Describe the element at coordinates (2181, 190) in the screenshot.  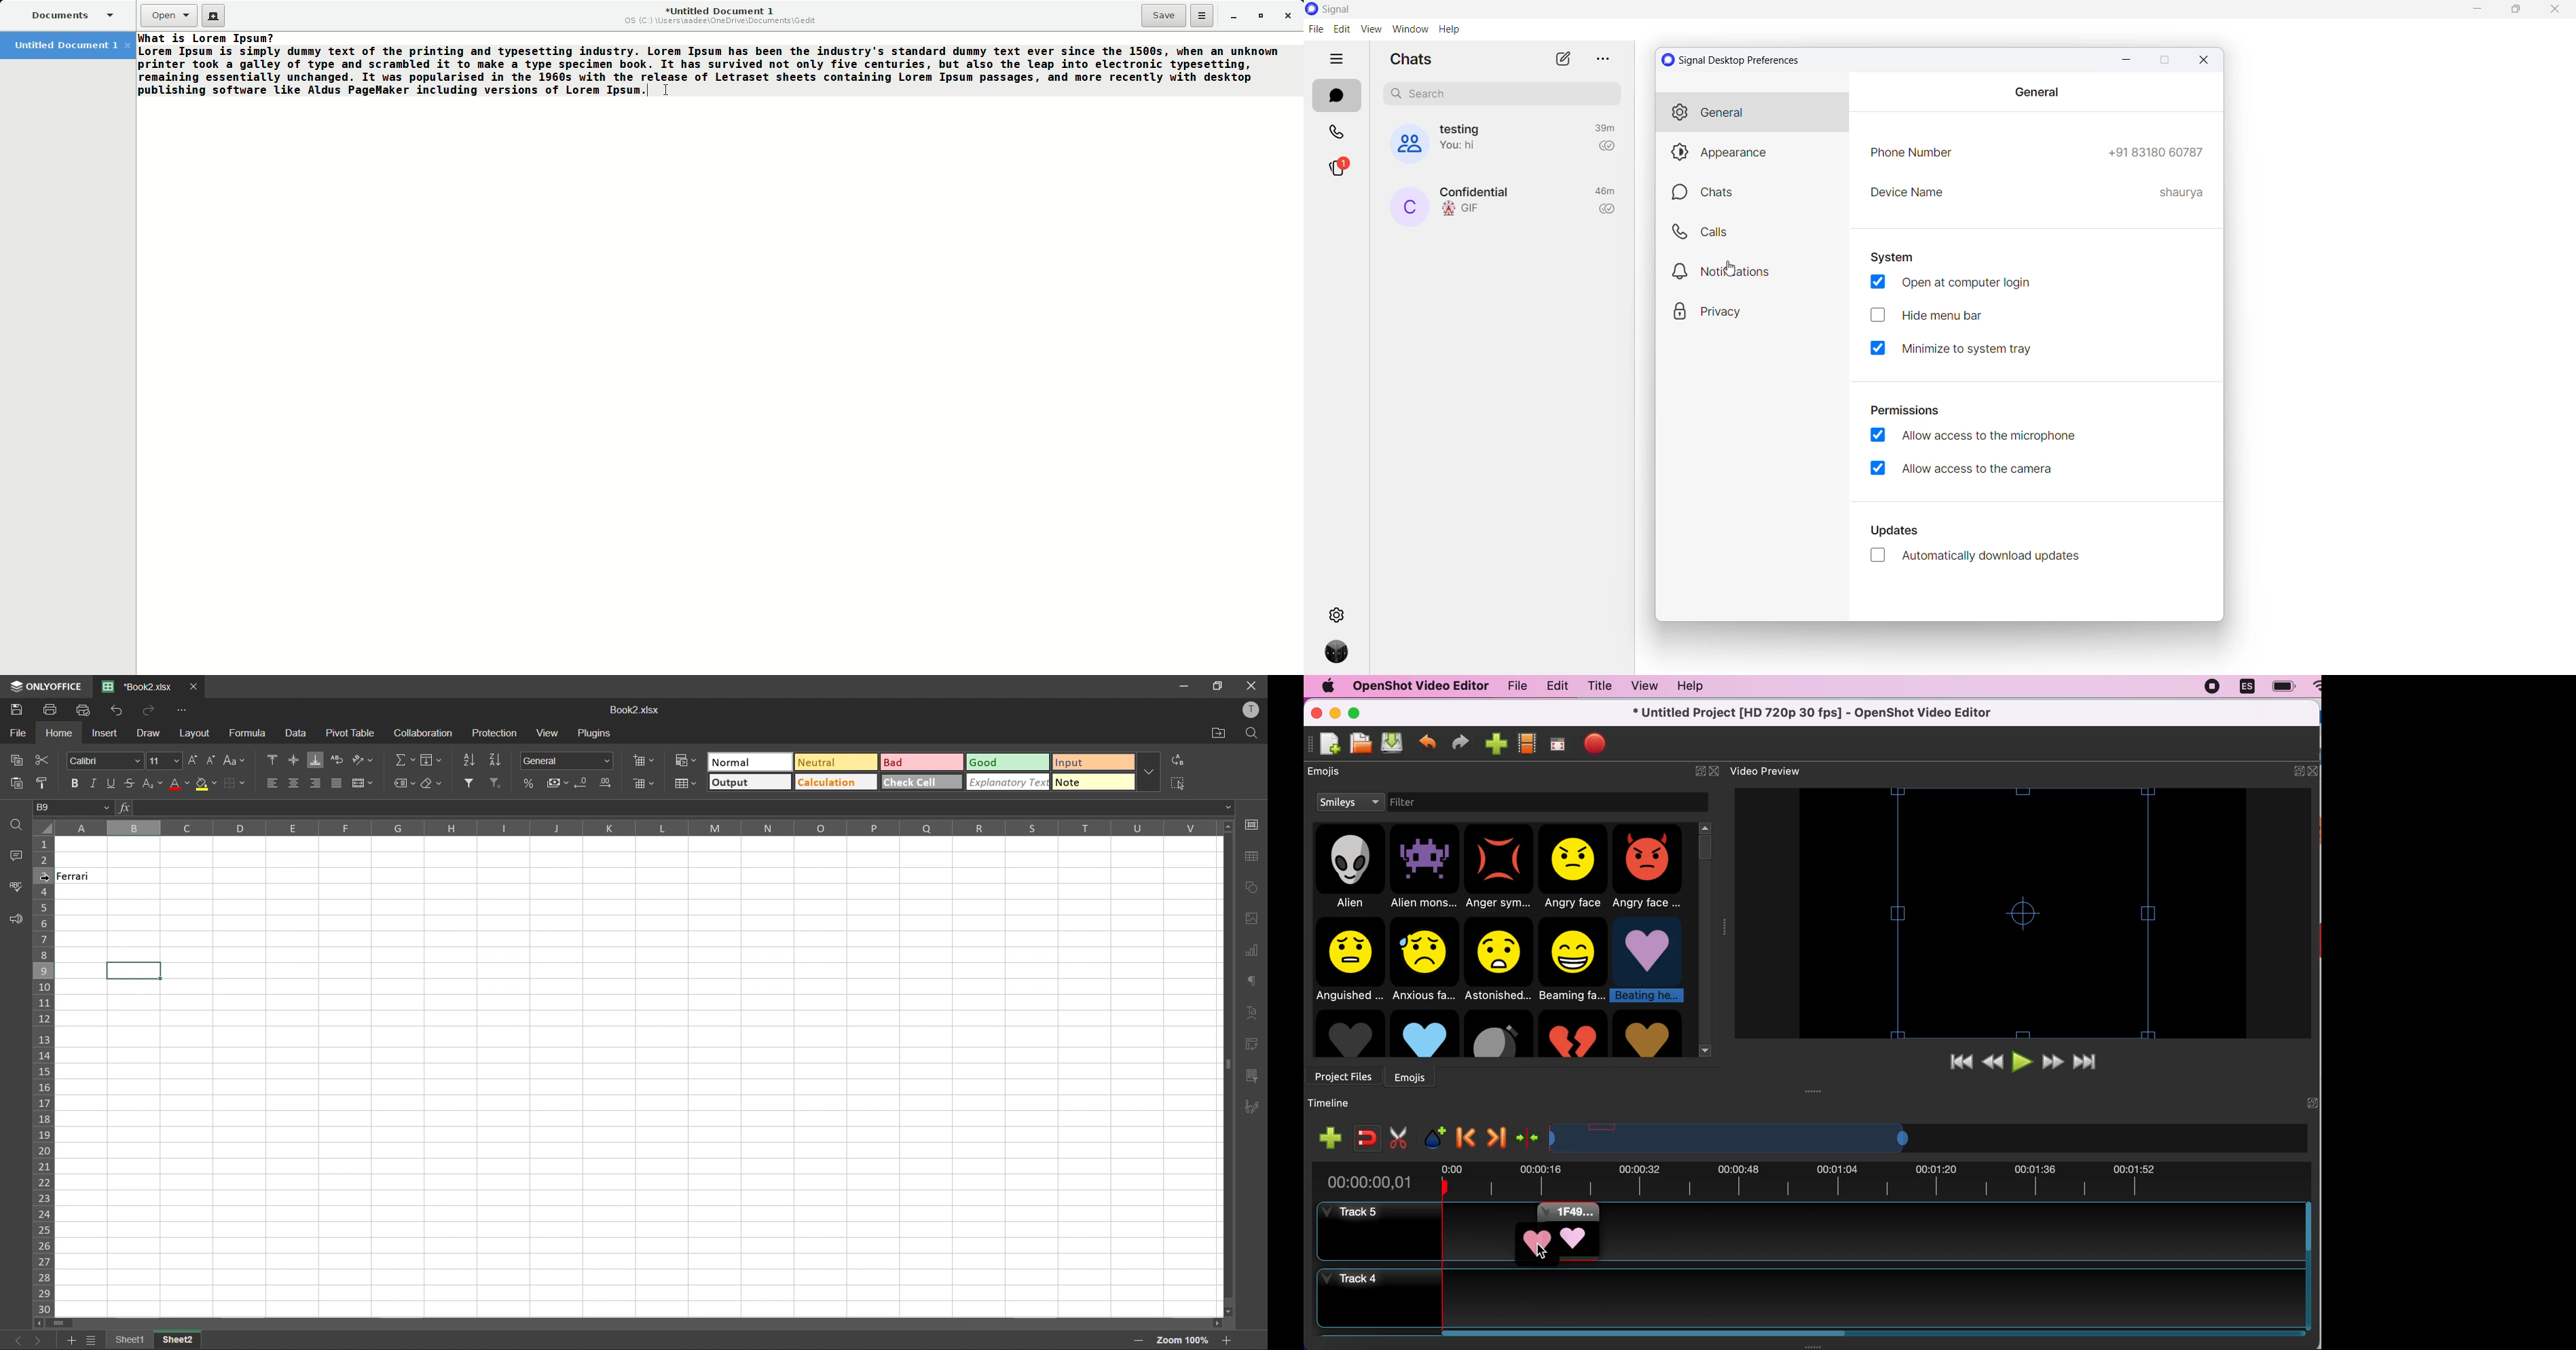
I see `device name` at that location.